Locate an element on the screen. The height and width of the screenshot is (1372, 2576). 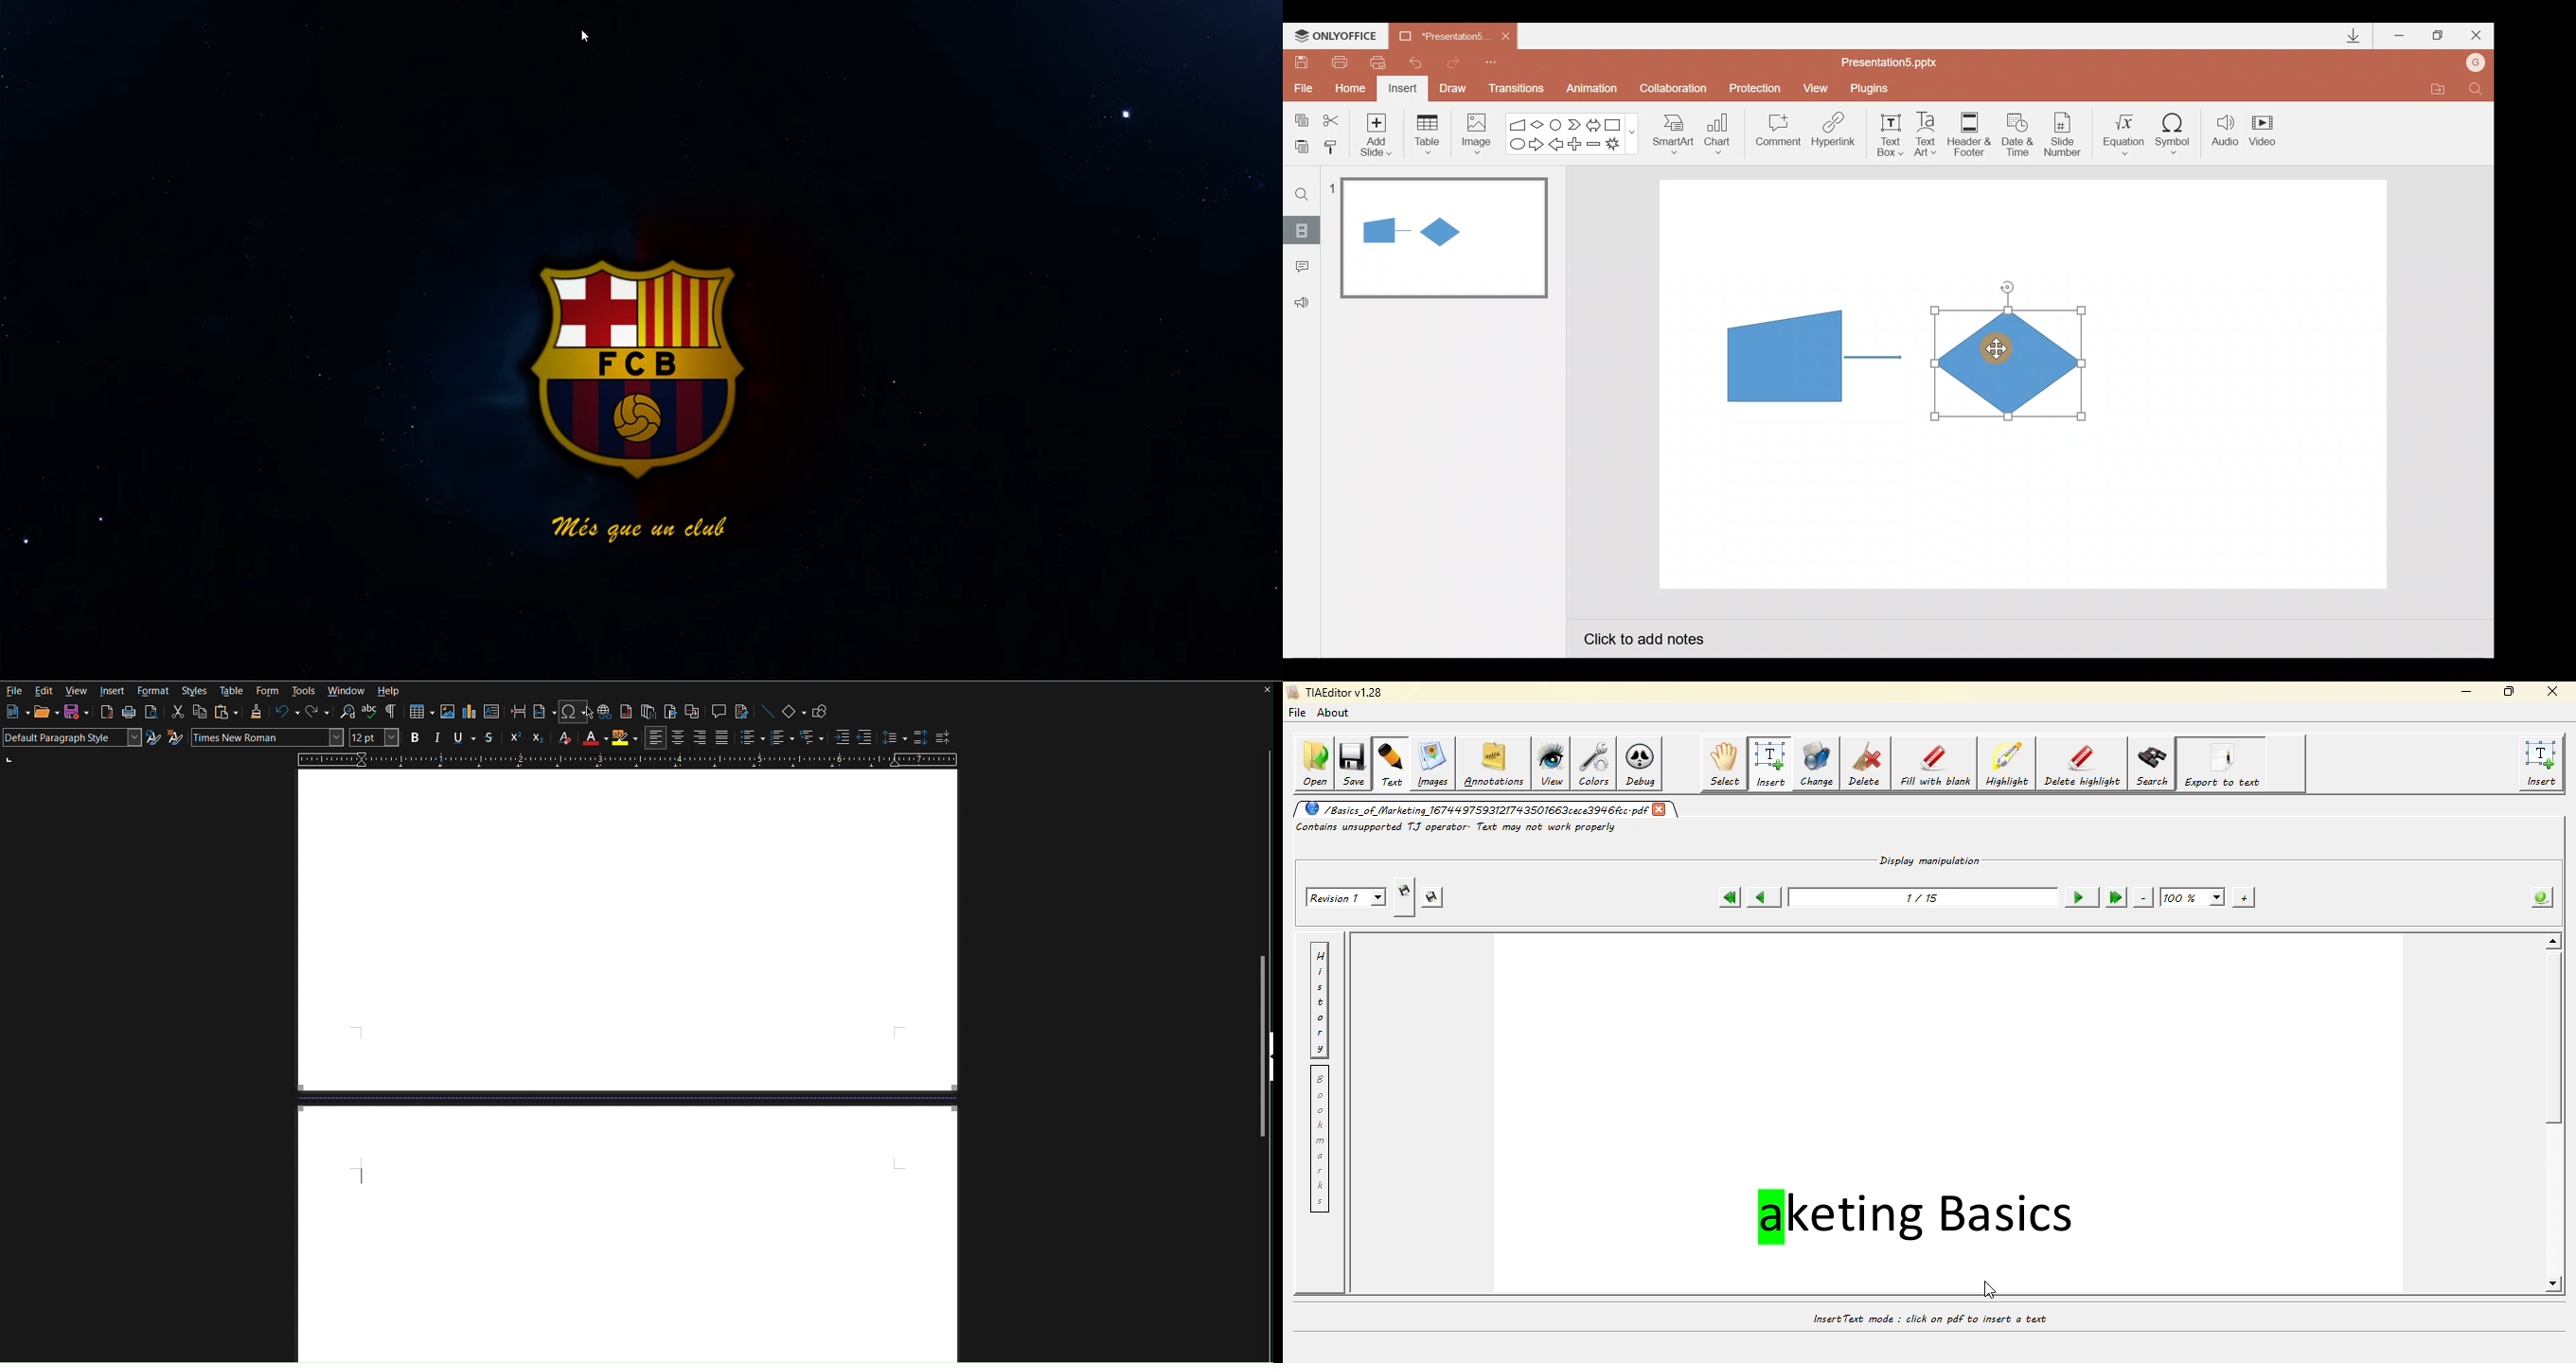
Plugins is located at coordinates (1872, 88).